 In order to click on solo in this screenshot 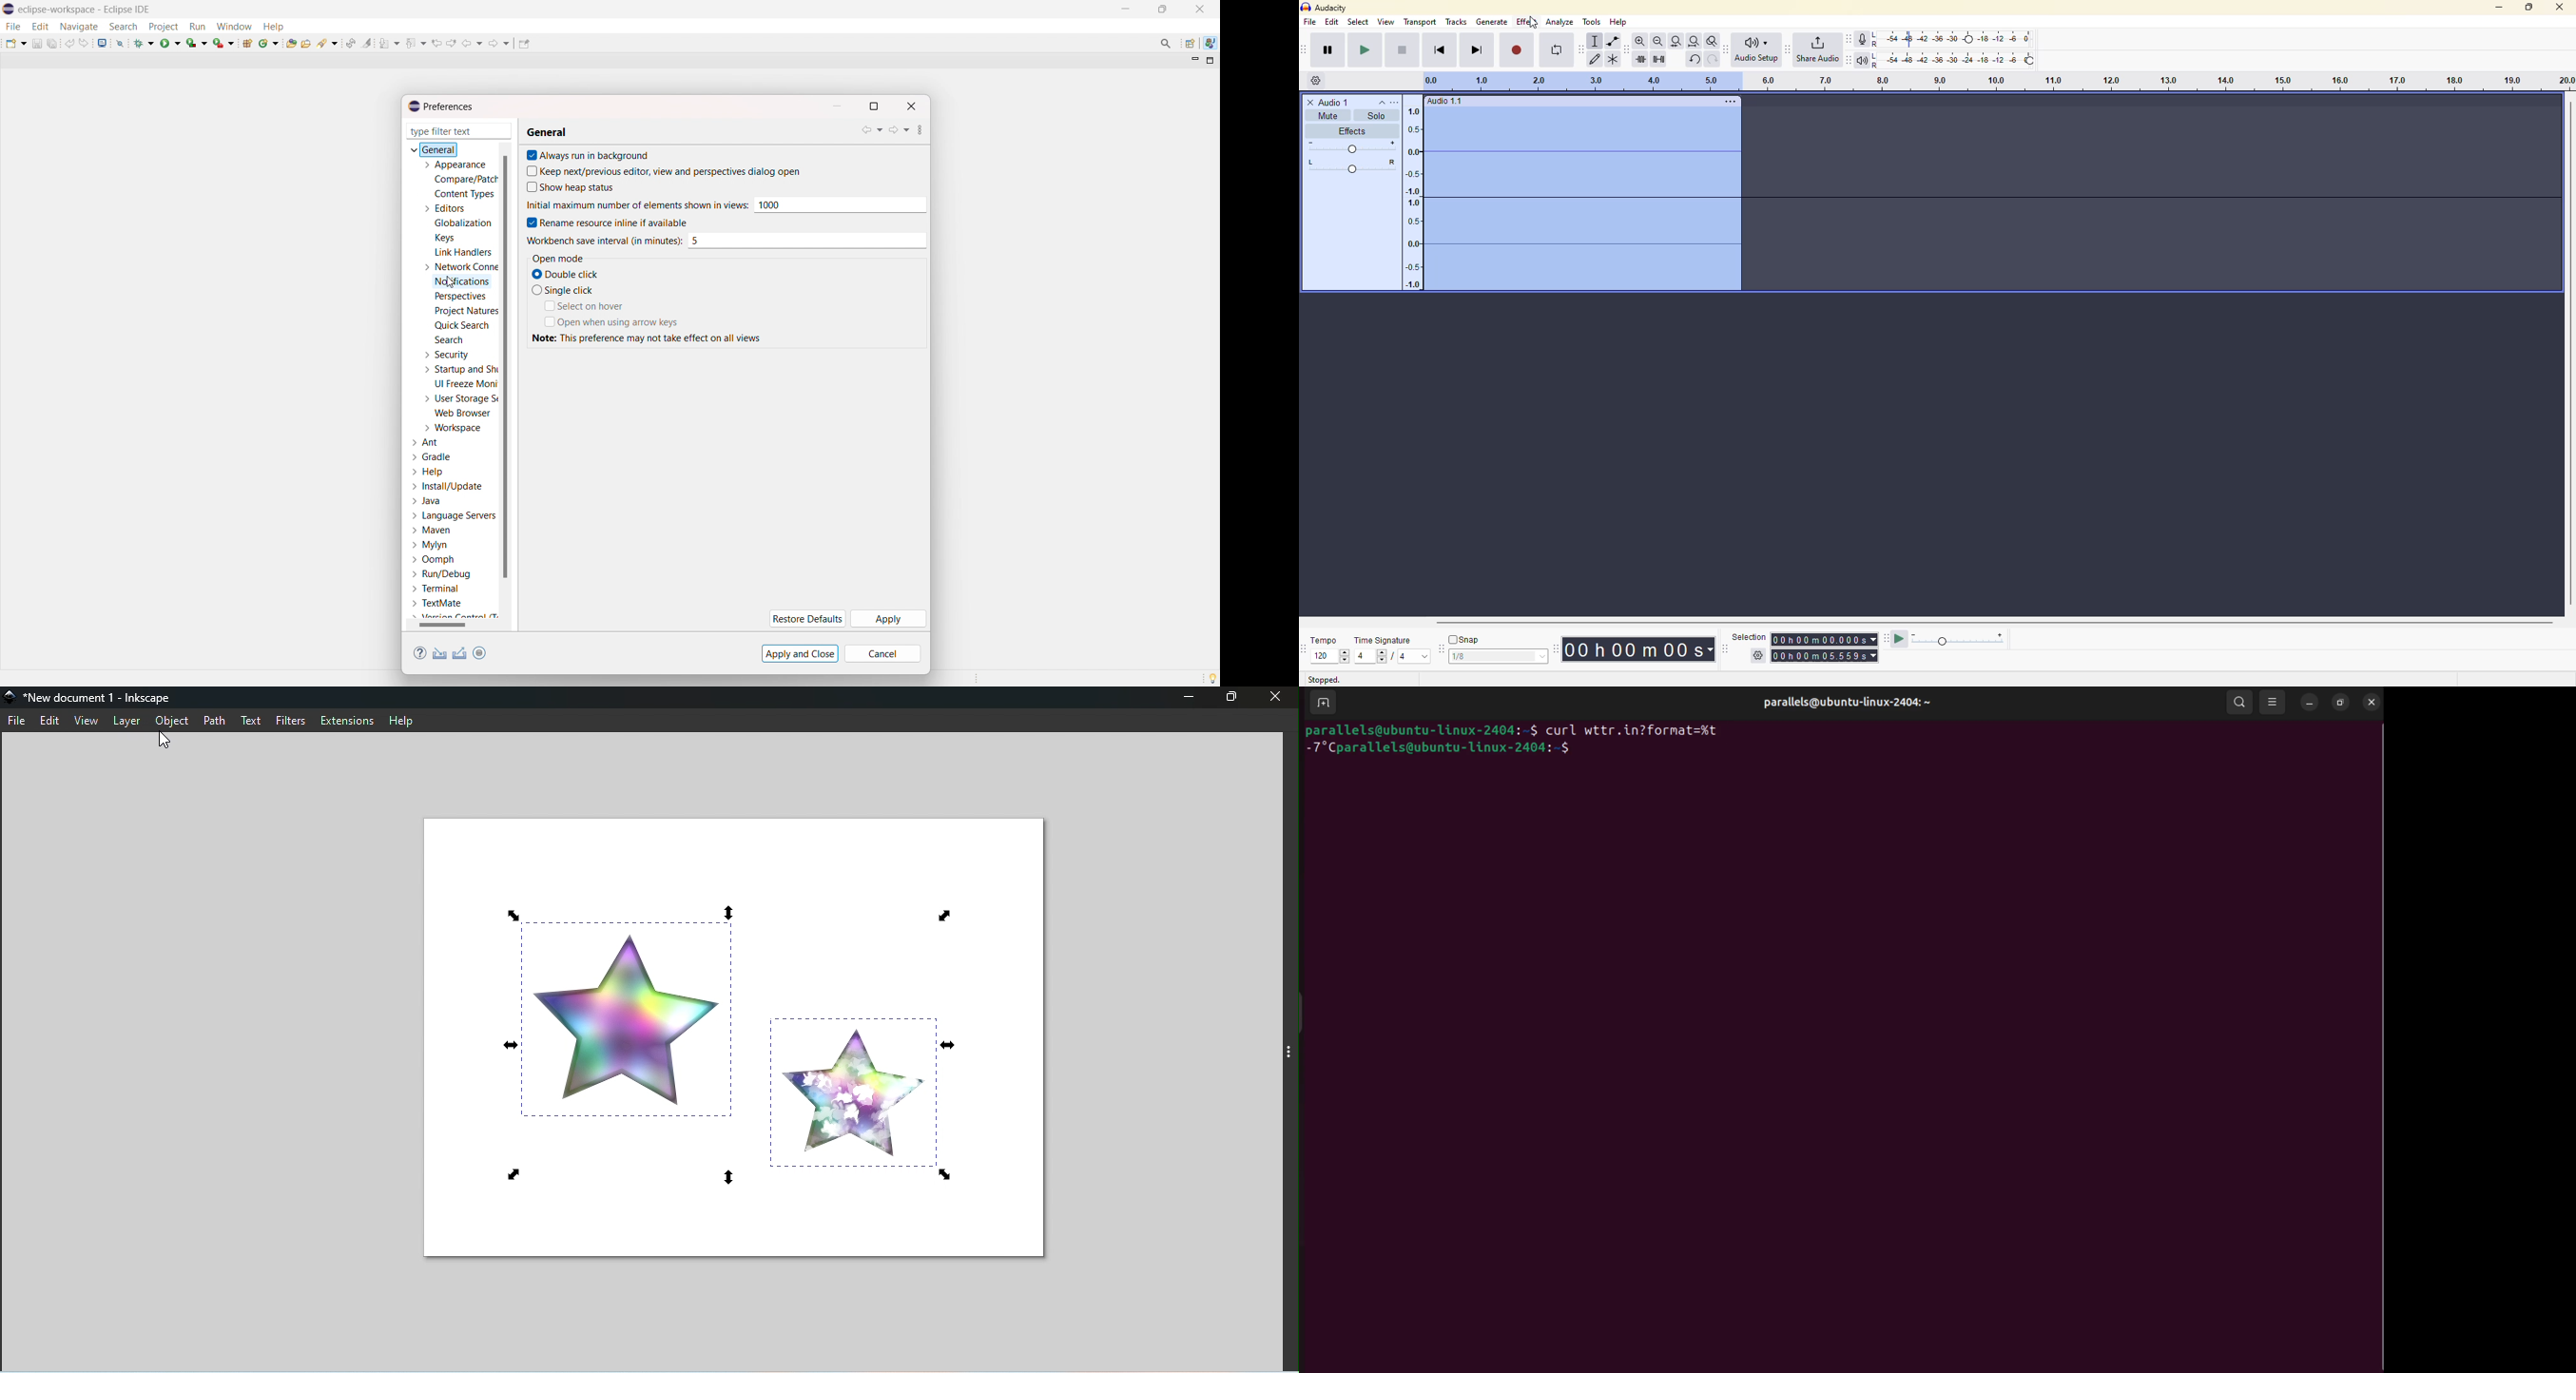, I will do `click(1376, 115)`.